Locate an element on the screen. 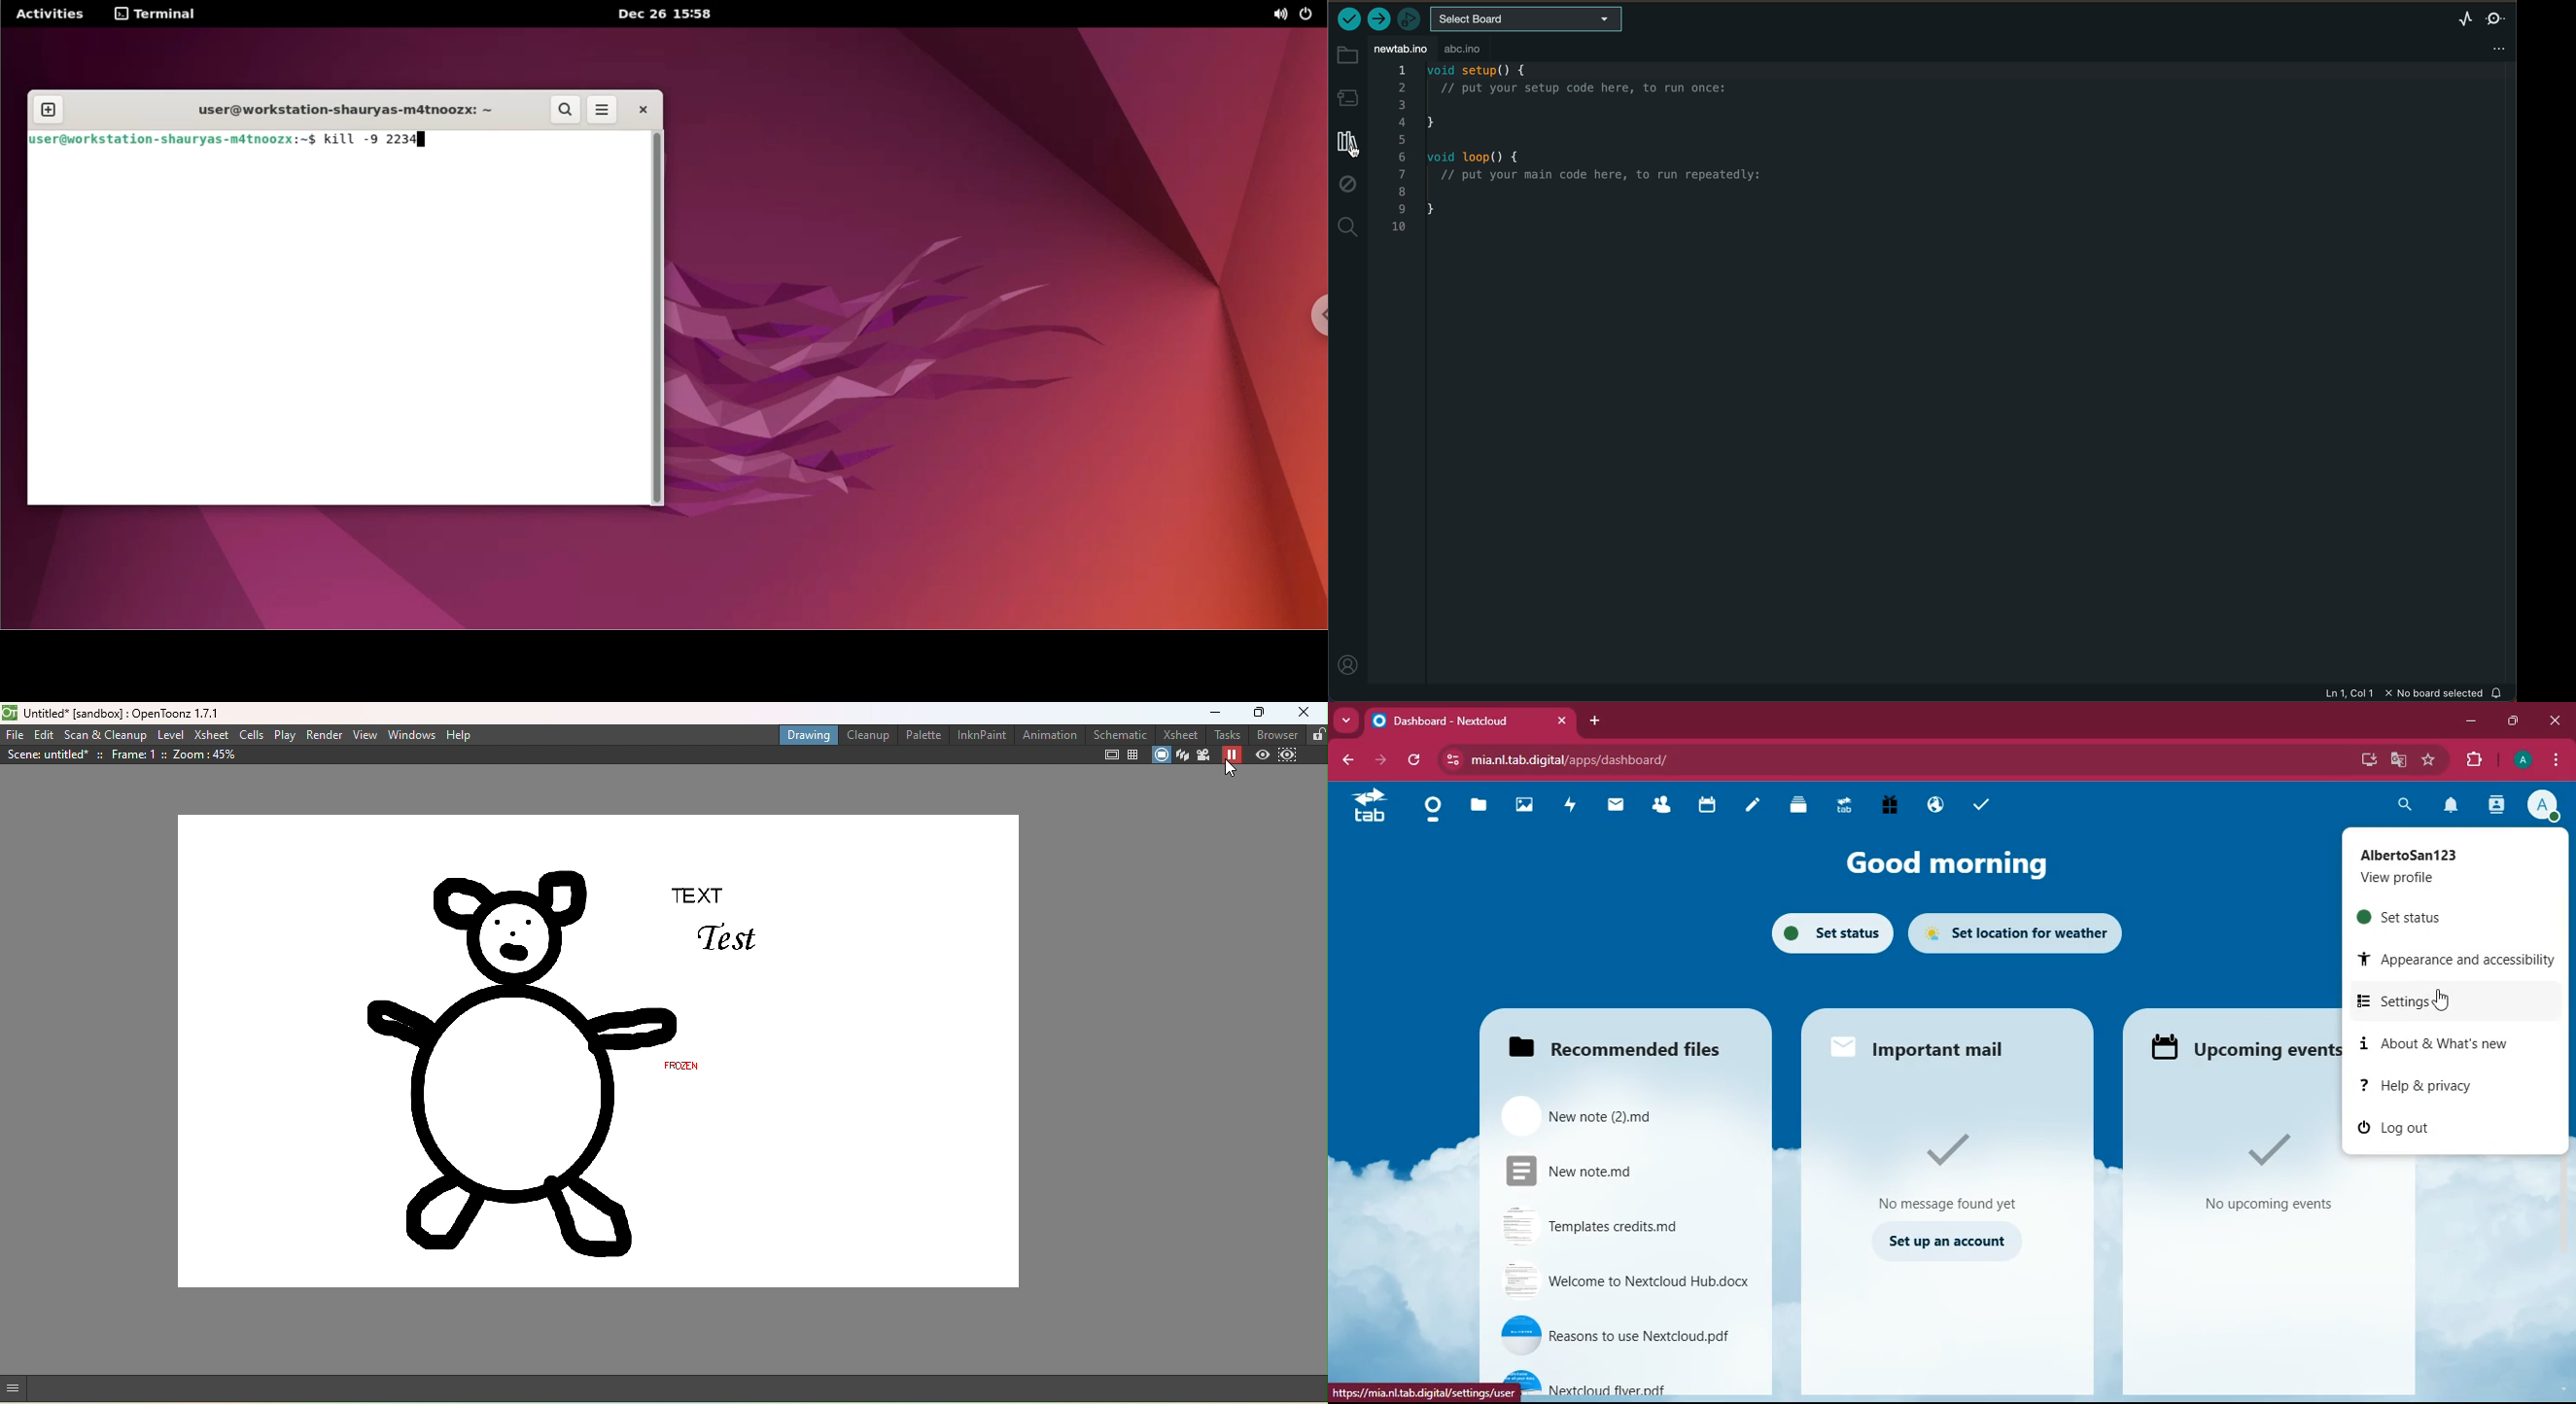 The image size is (2576, 1428). desktop is located at coordinates (2364, 761).